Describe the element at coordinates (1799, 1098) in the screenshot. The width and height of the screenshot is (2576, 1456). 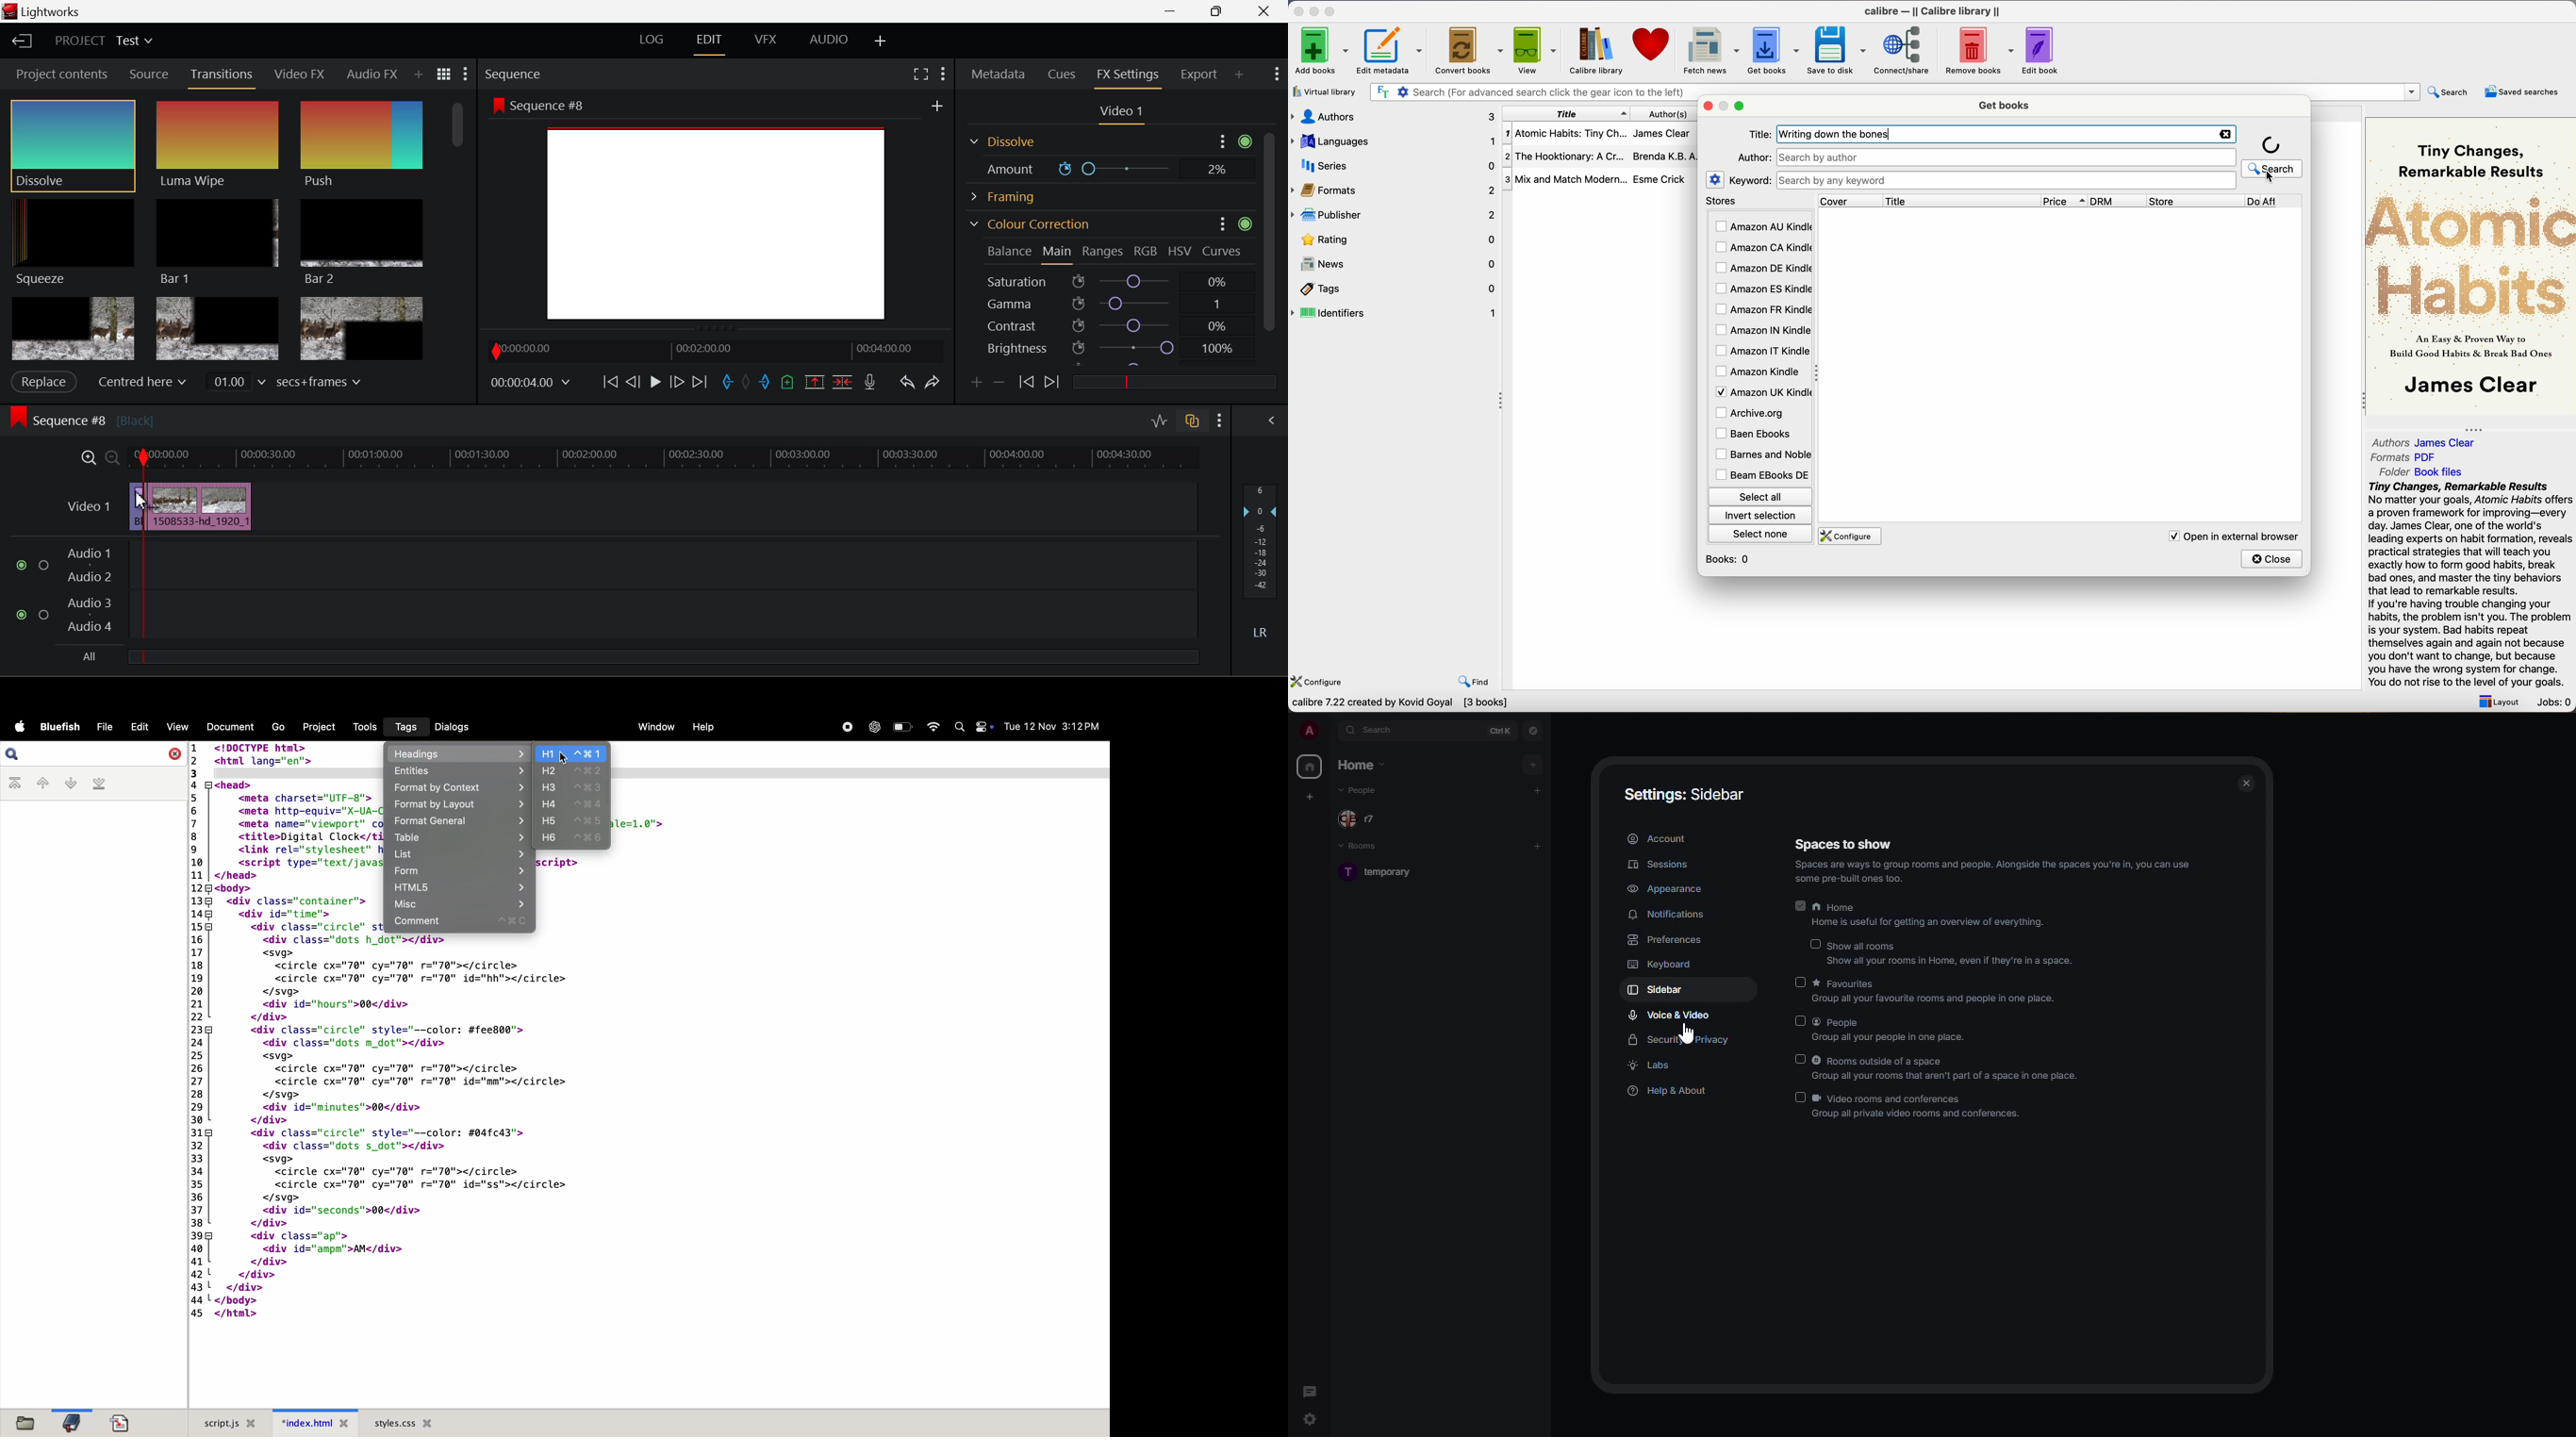
I see `disabled` at that location.